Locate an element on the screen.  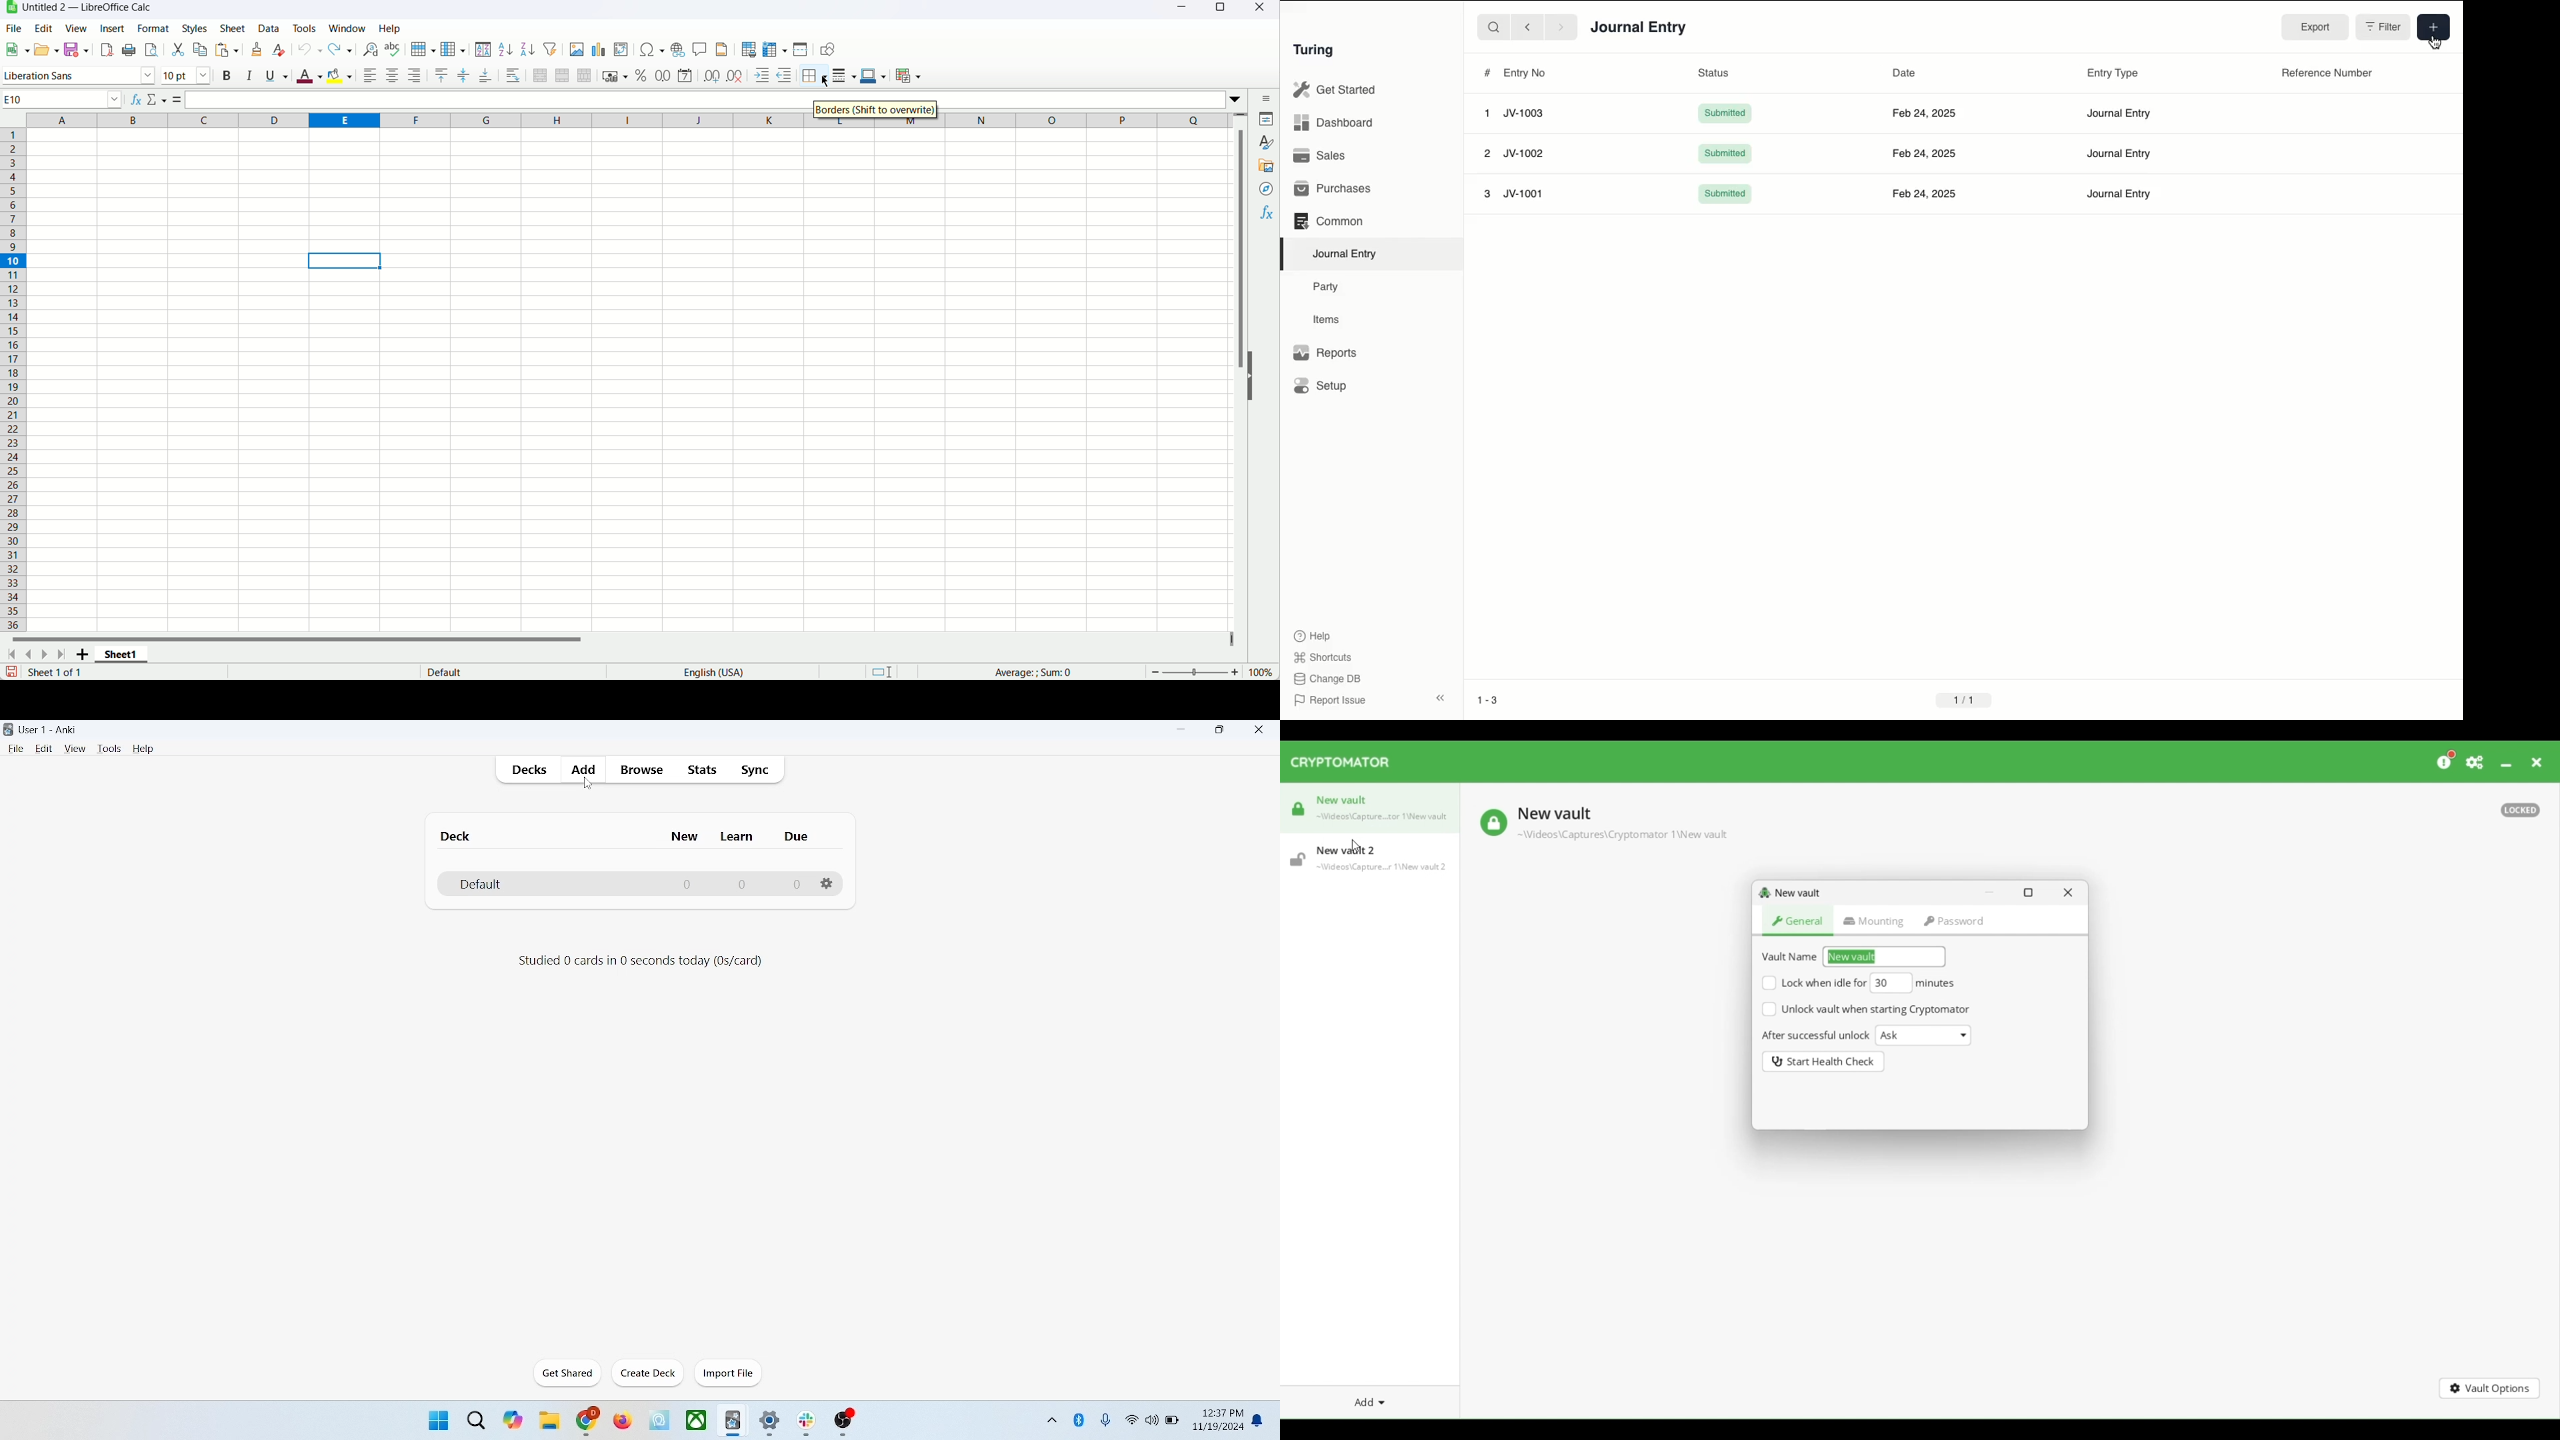
Insert hyperlink is located at coordinates (679, 50).